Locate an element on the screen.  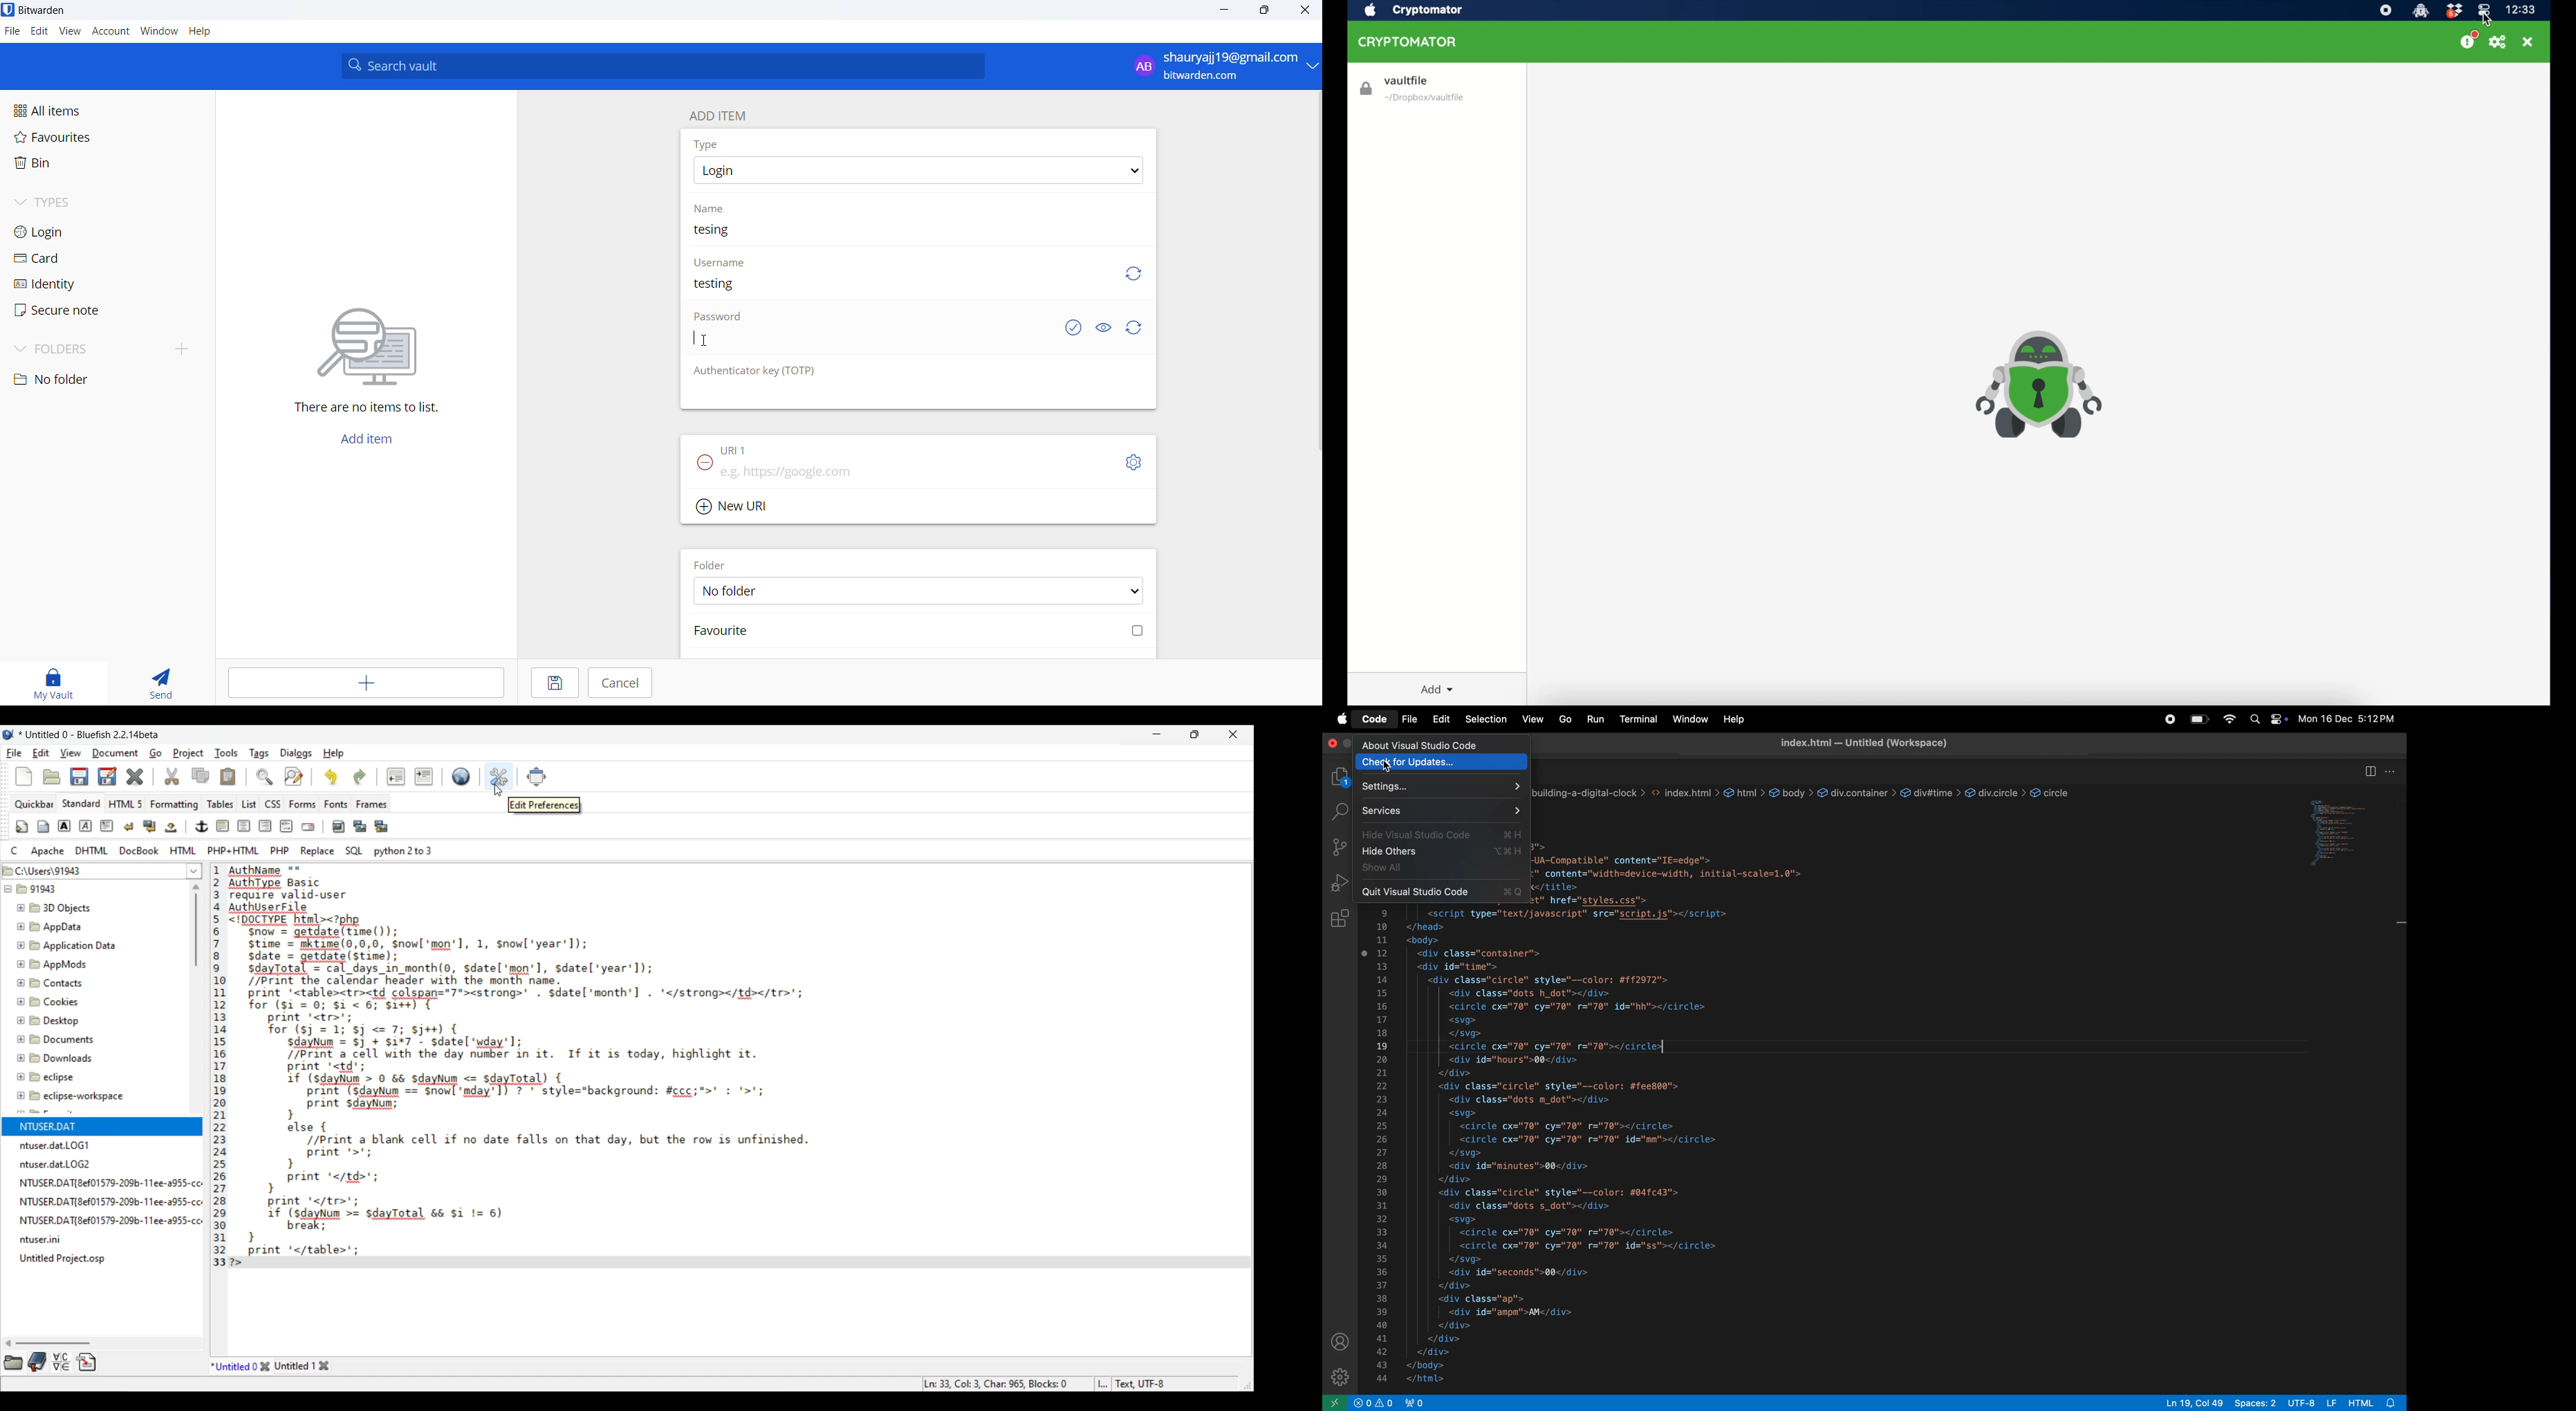
| </svg> is located at coordinates (1465, 1034).